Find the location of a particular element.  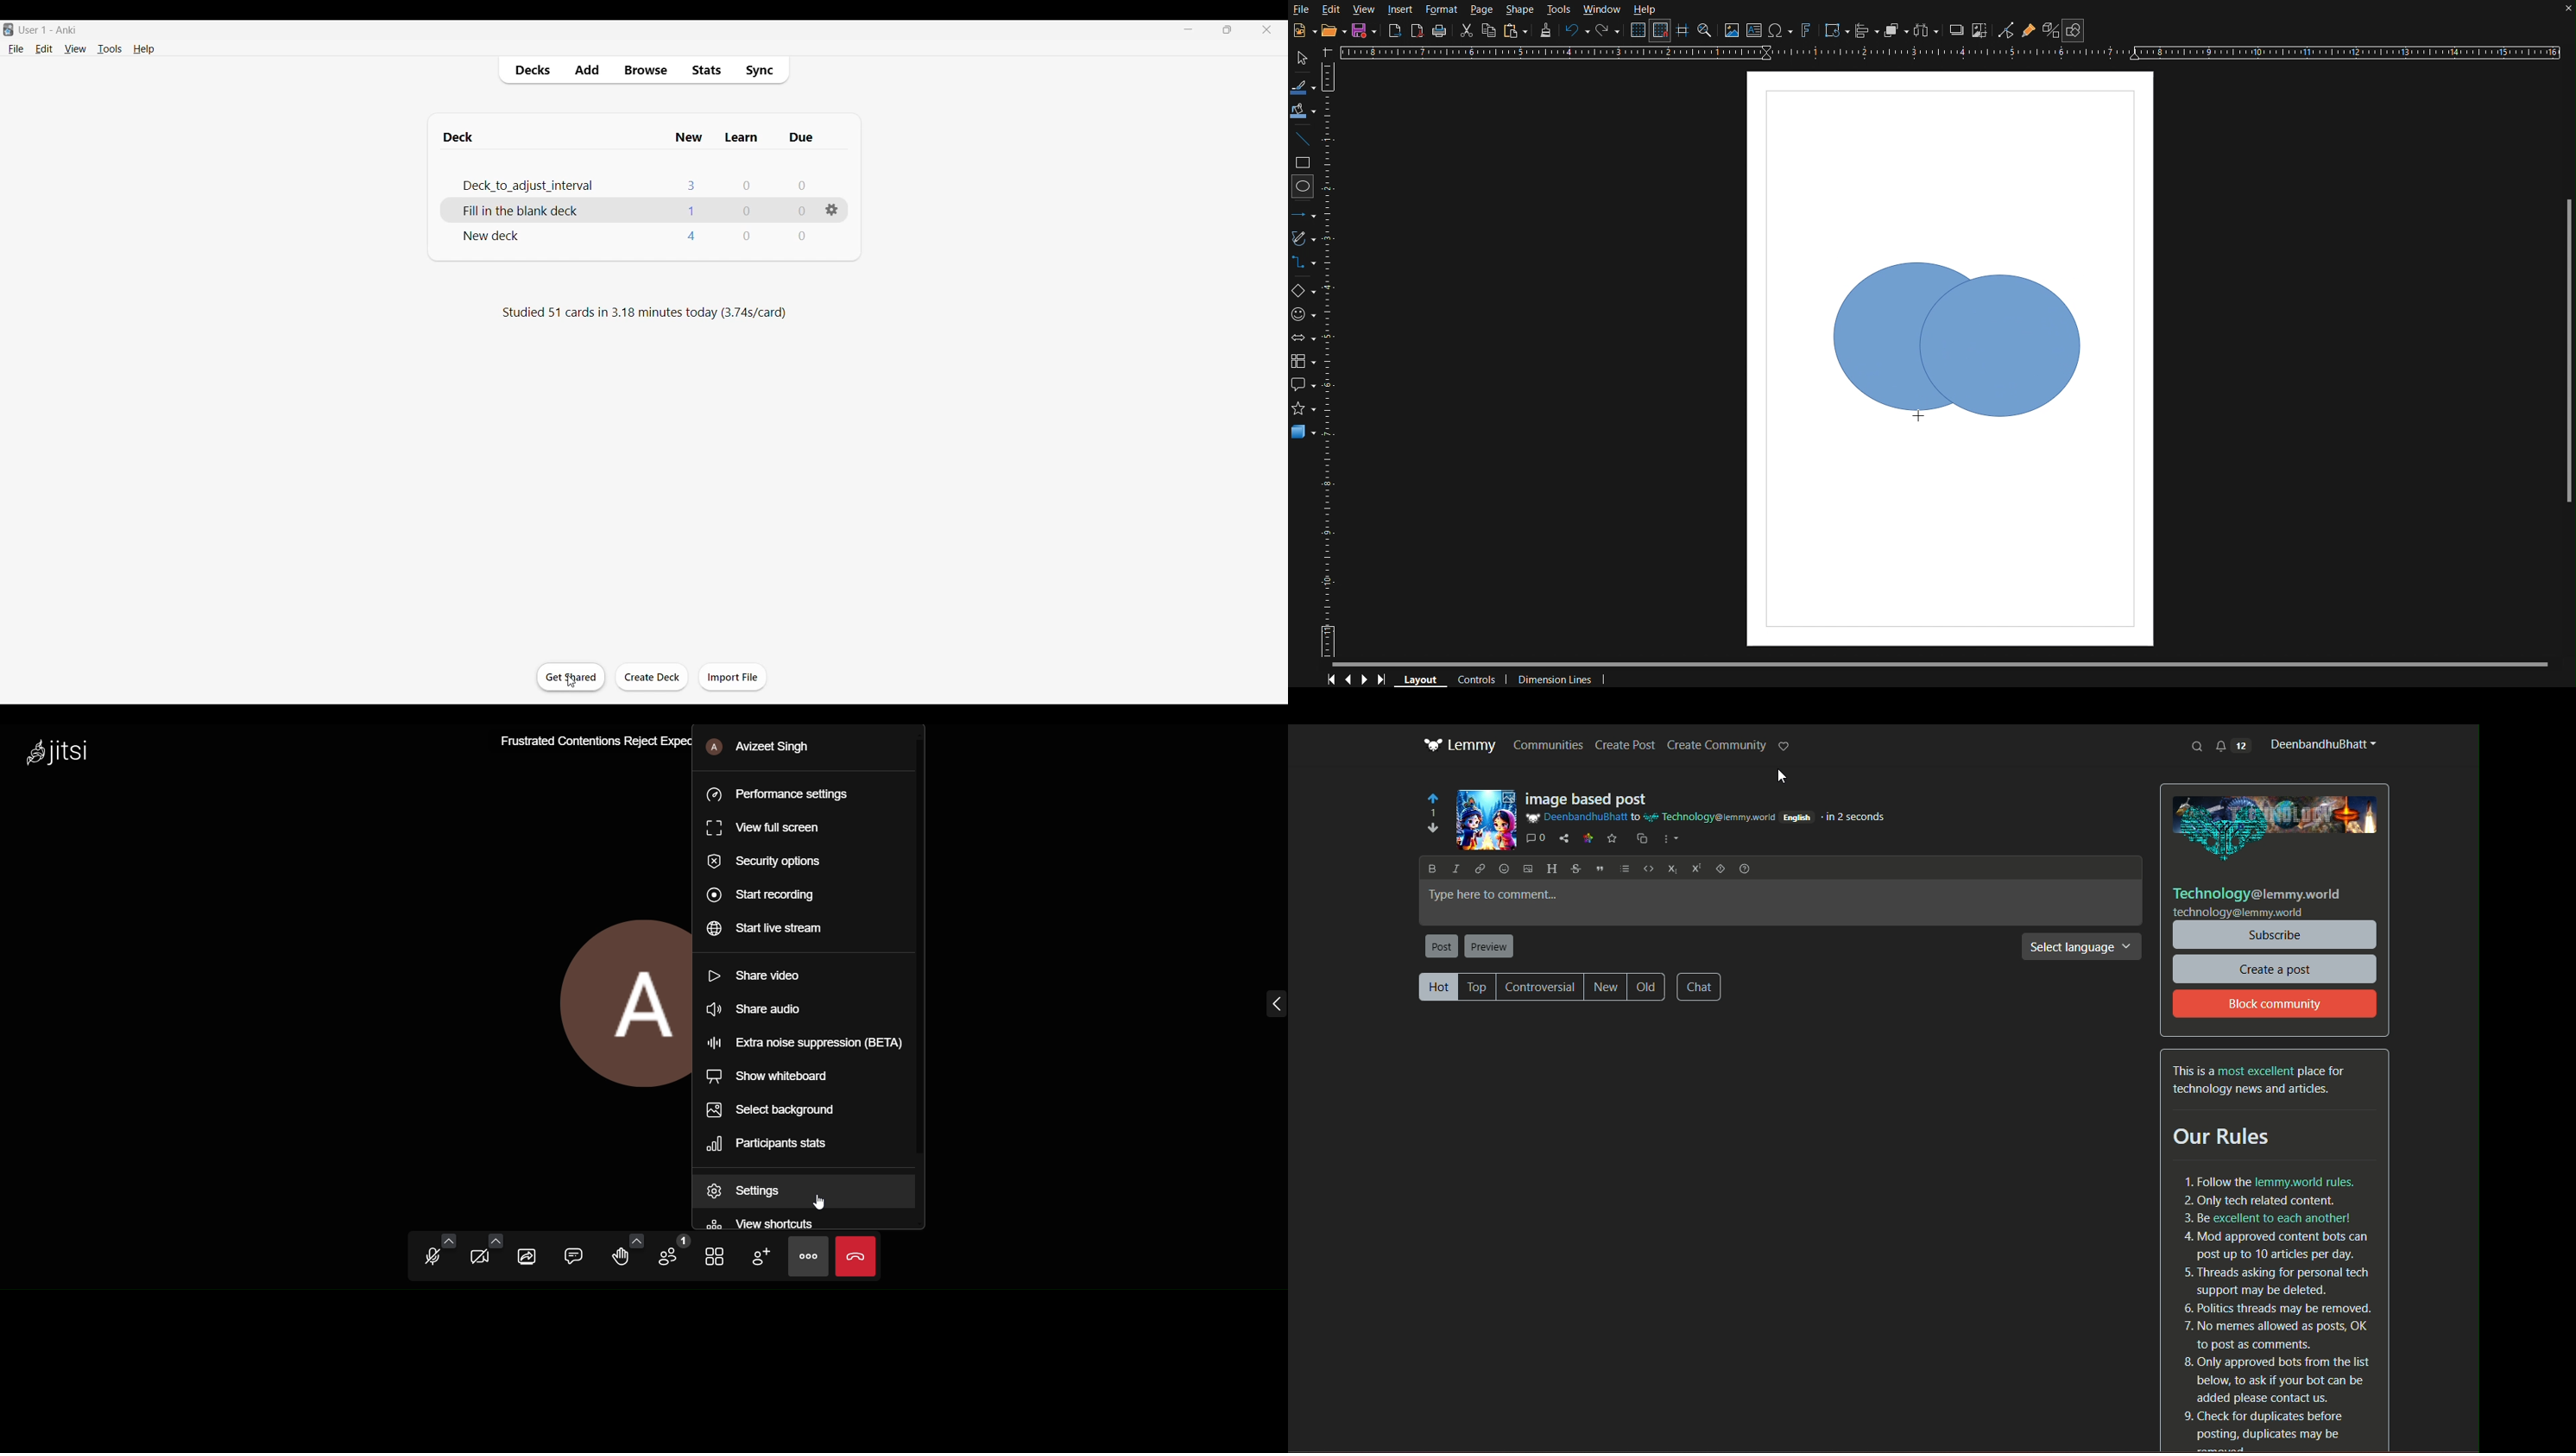

Line Color is located at coordinates (1305, 86).